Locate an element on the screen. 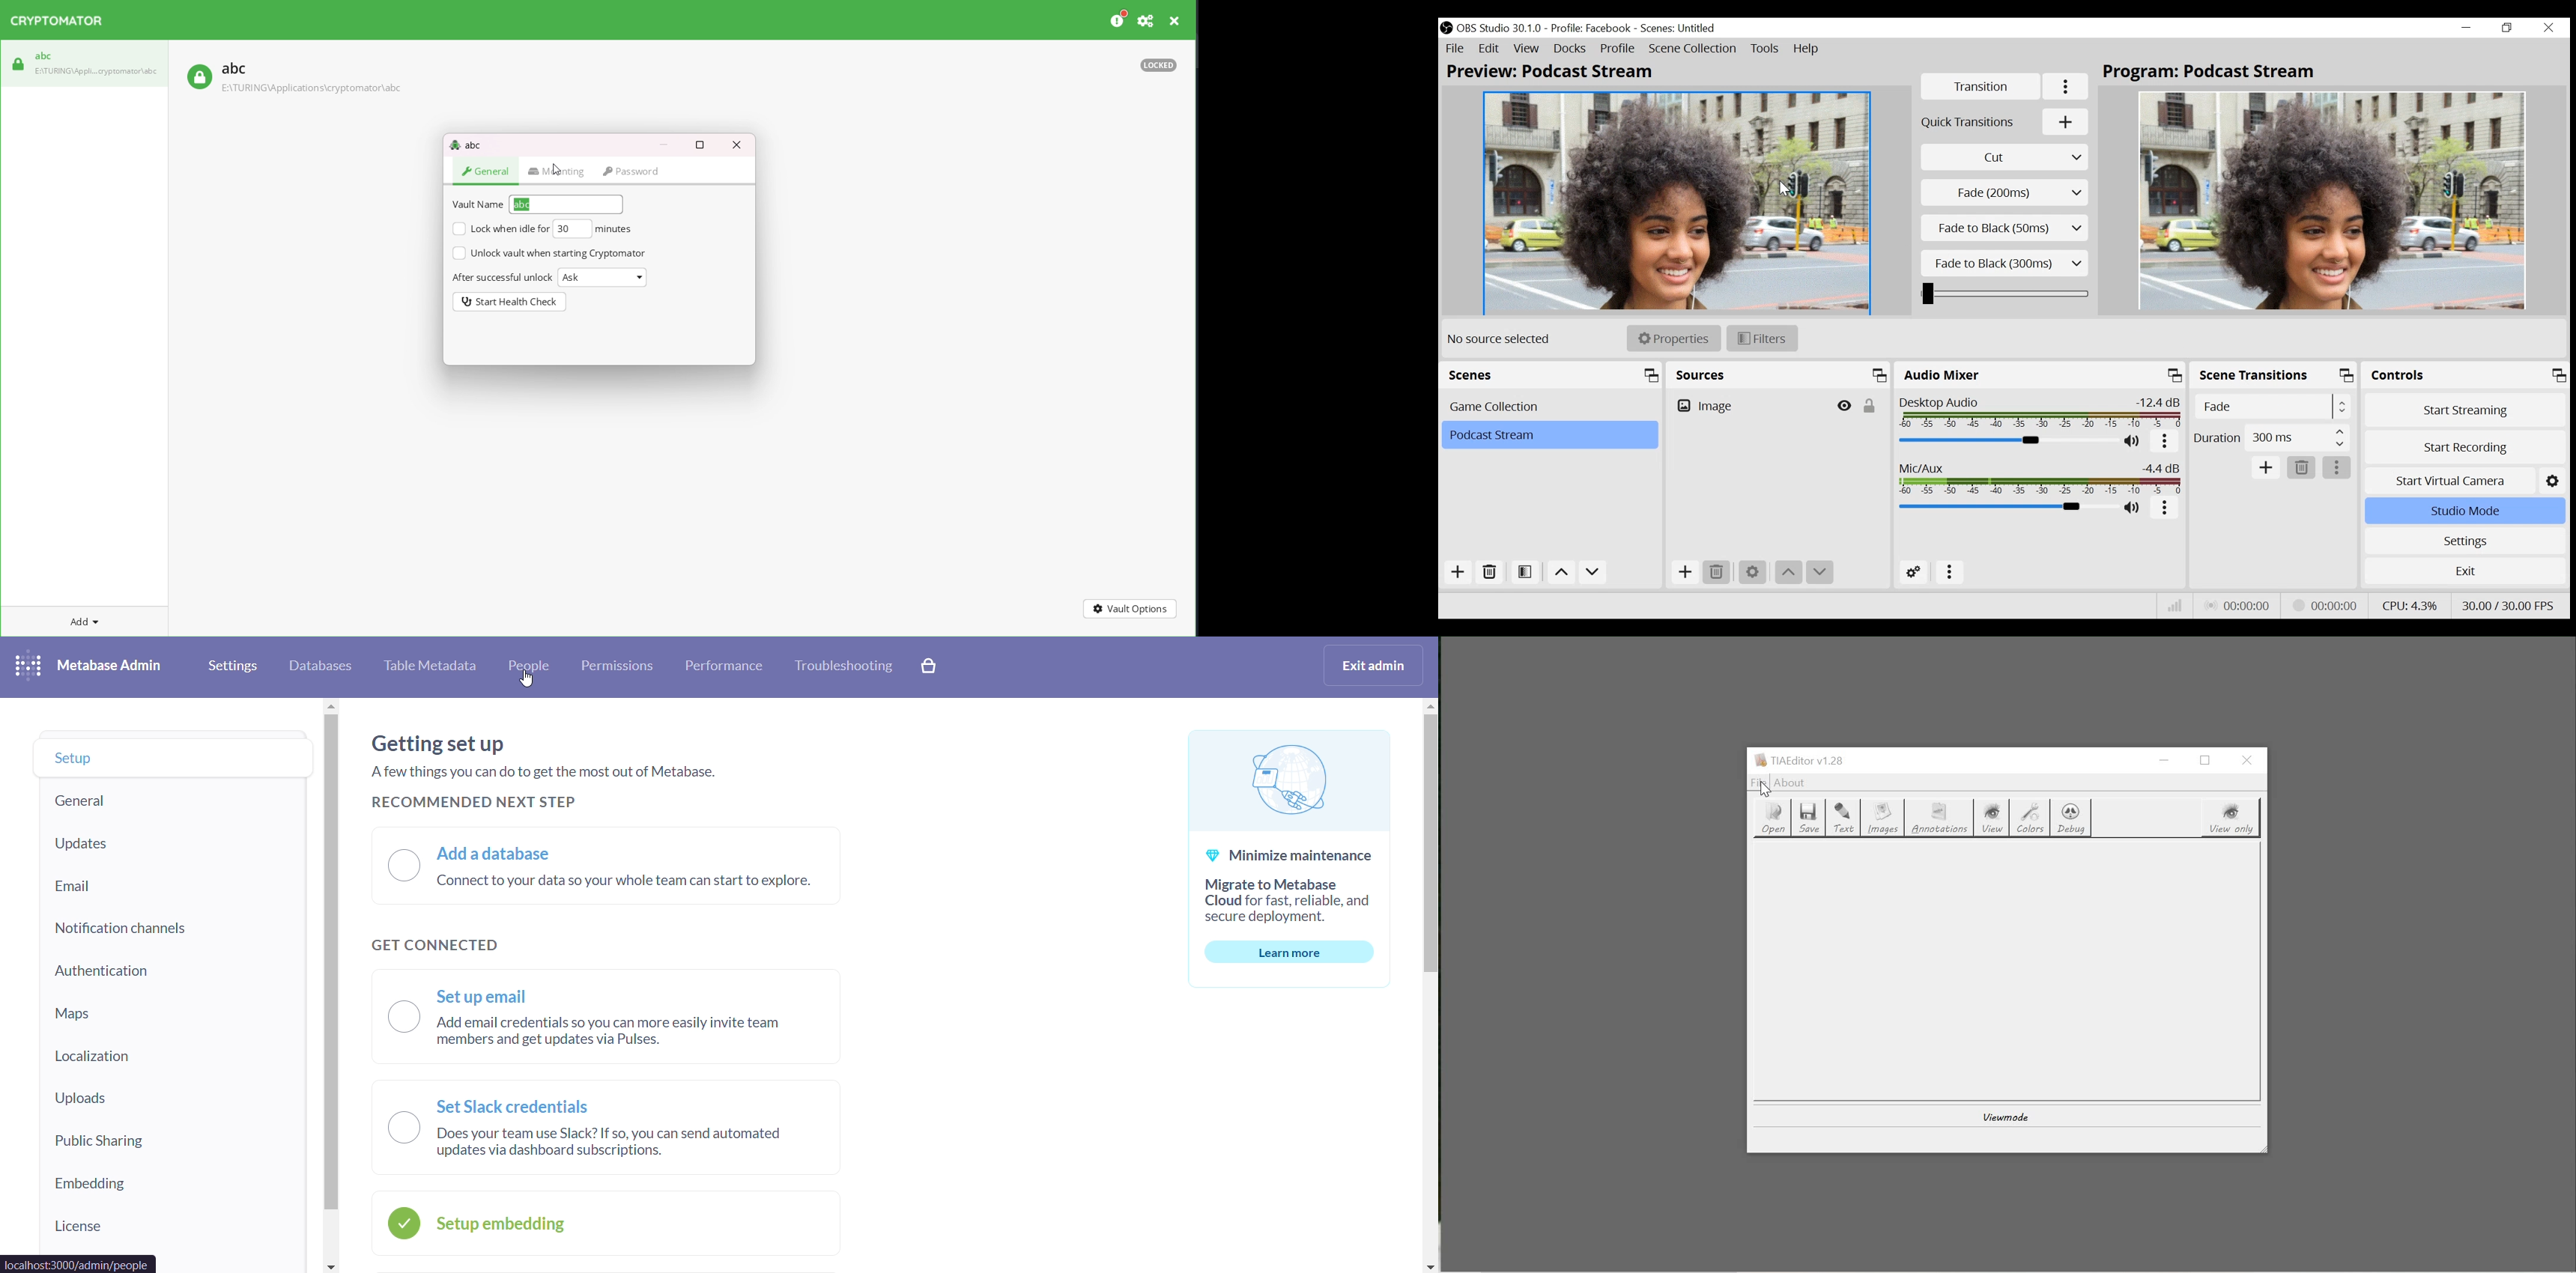 The height and width of the screenshot is (1288, 2576). Start Streaming is located at coordinates (2465, 410).